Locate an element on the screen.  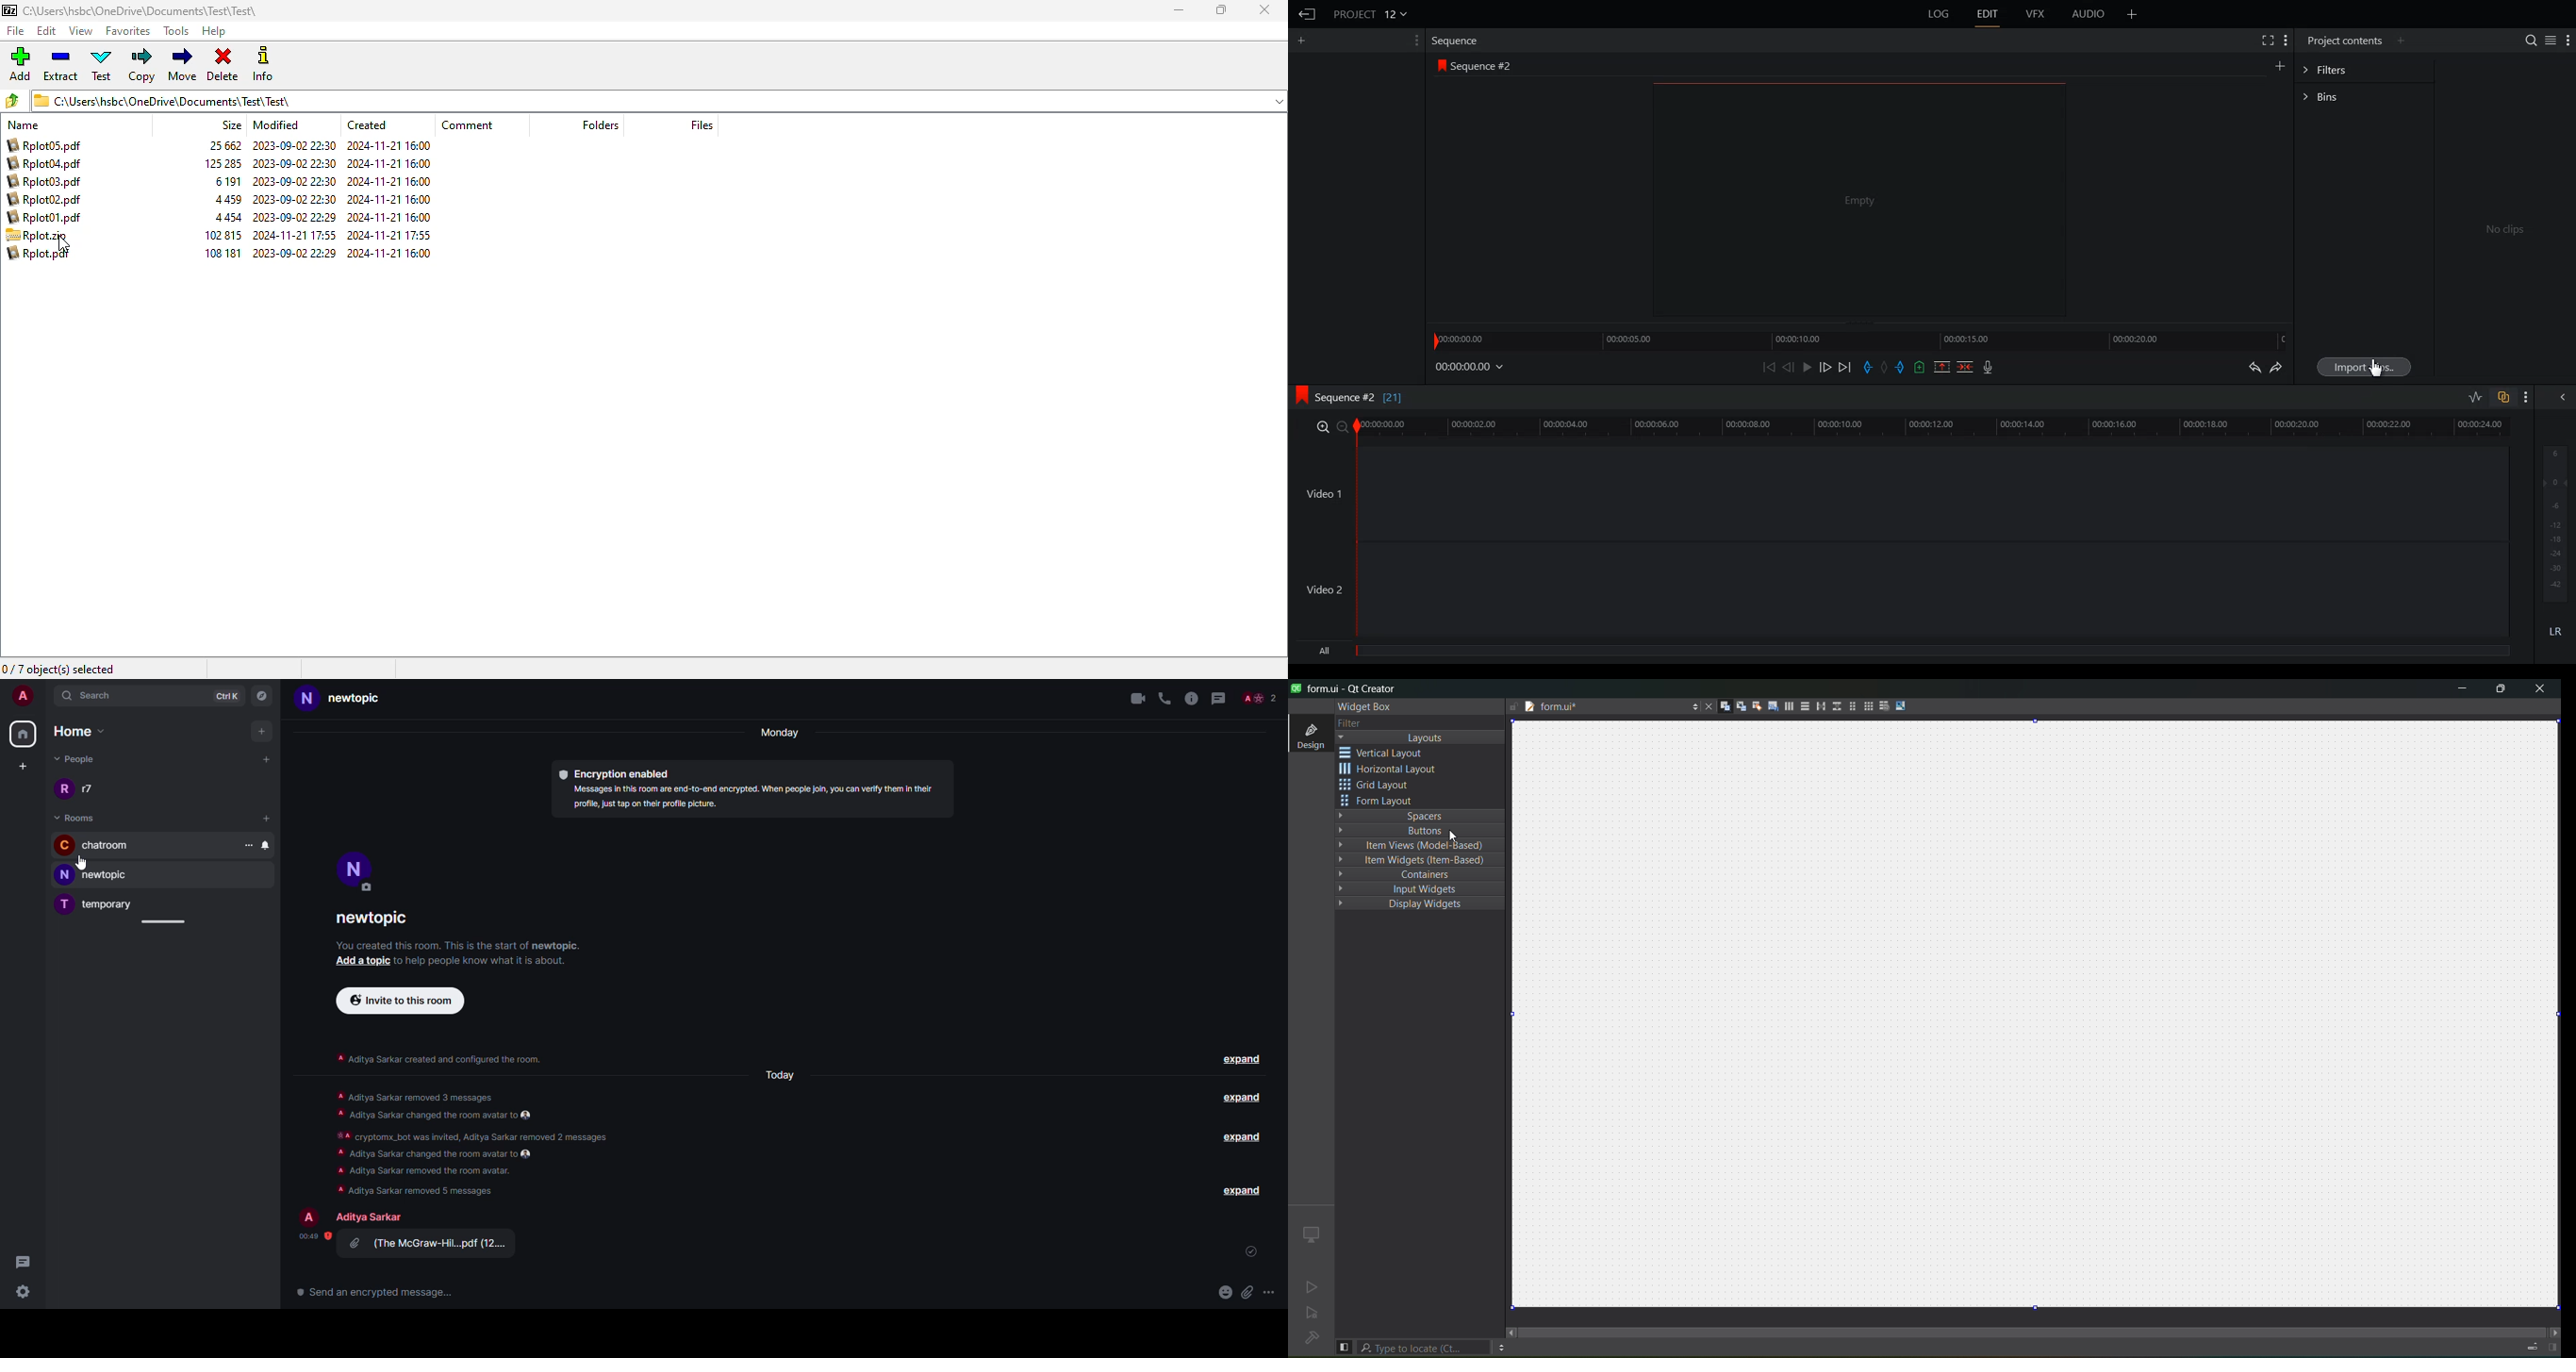
canvas is located at coordinates (2043, 1016).